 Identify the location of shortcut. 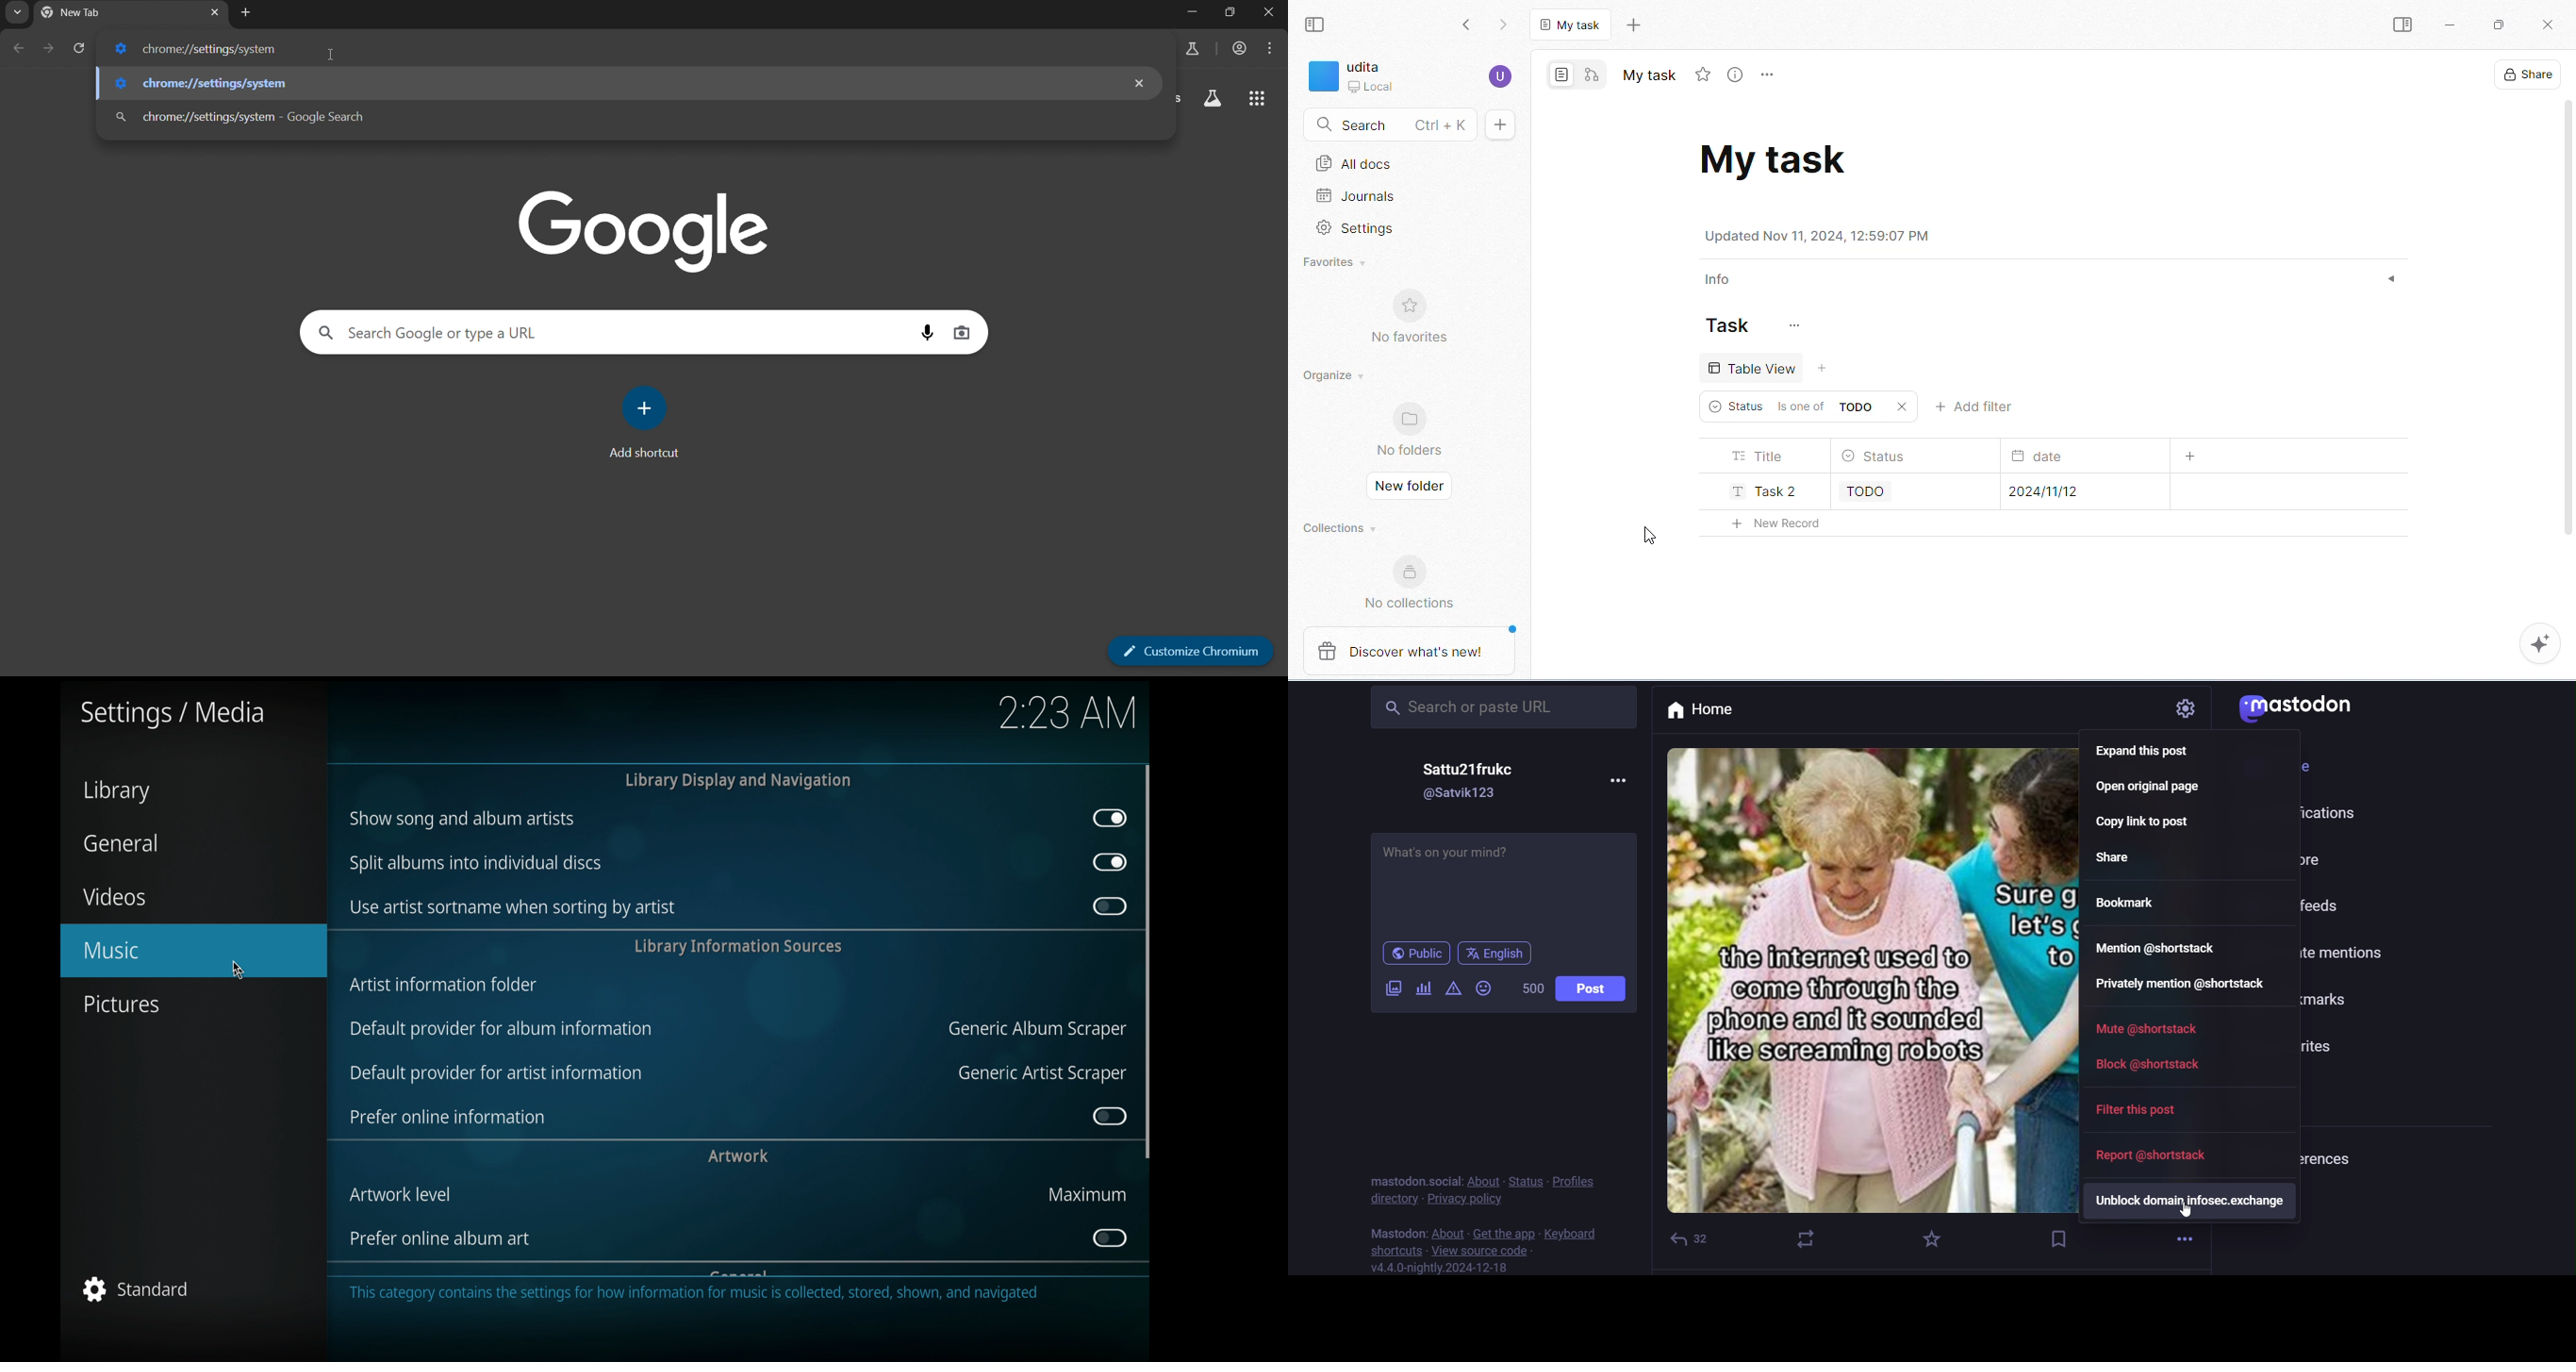
(1392, 1251).